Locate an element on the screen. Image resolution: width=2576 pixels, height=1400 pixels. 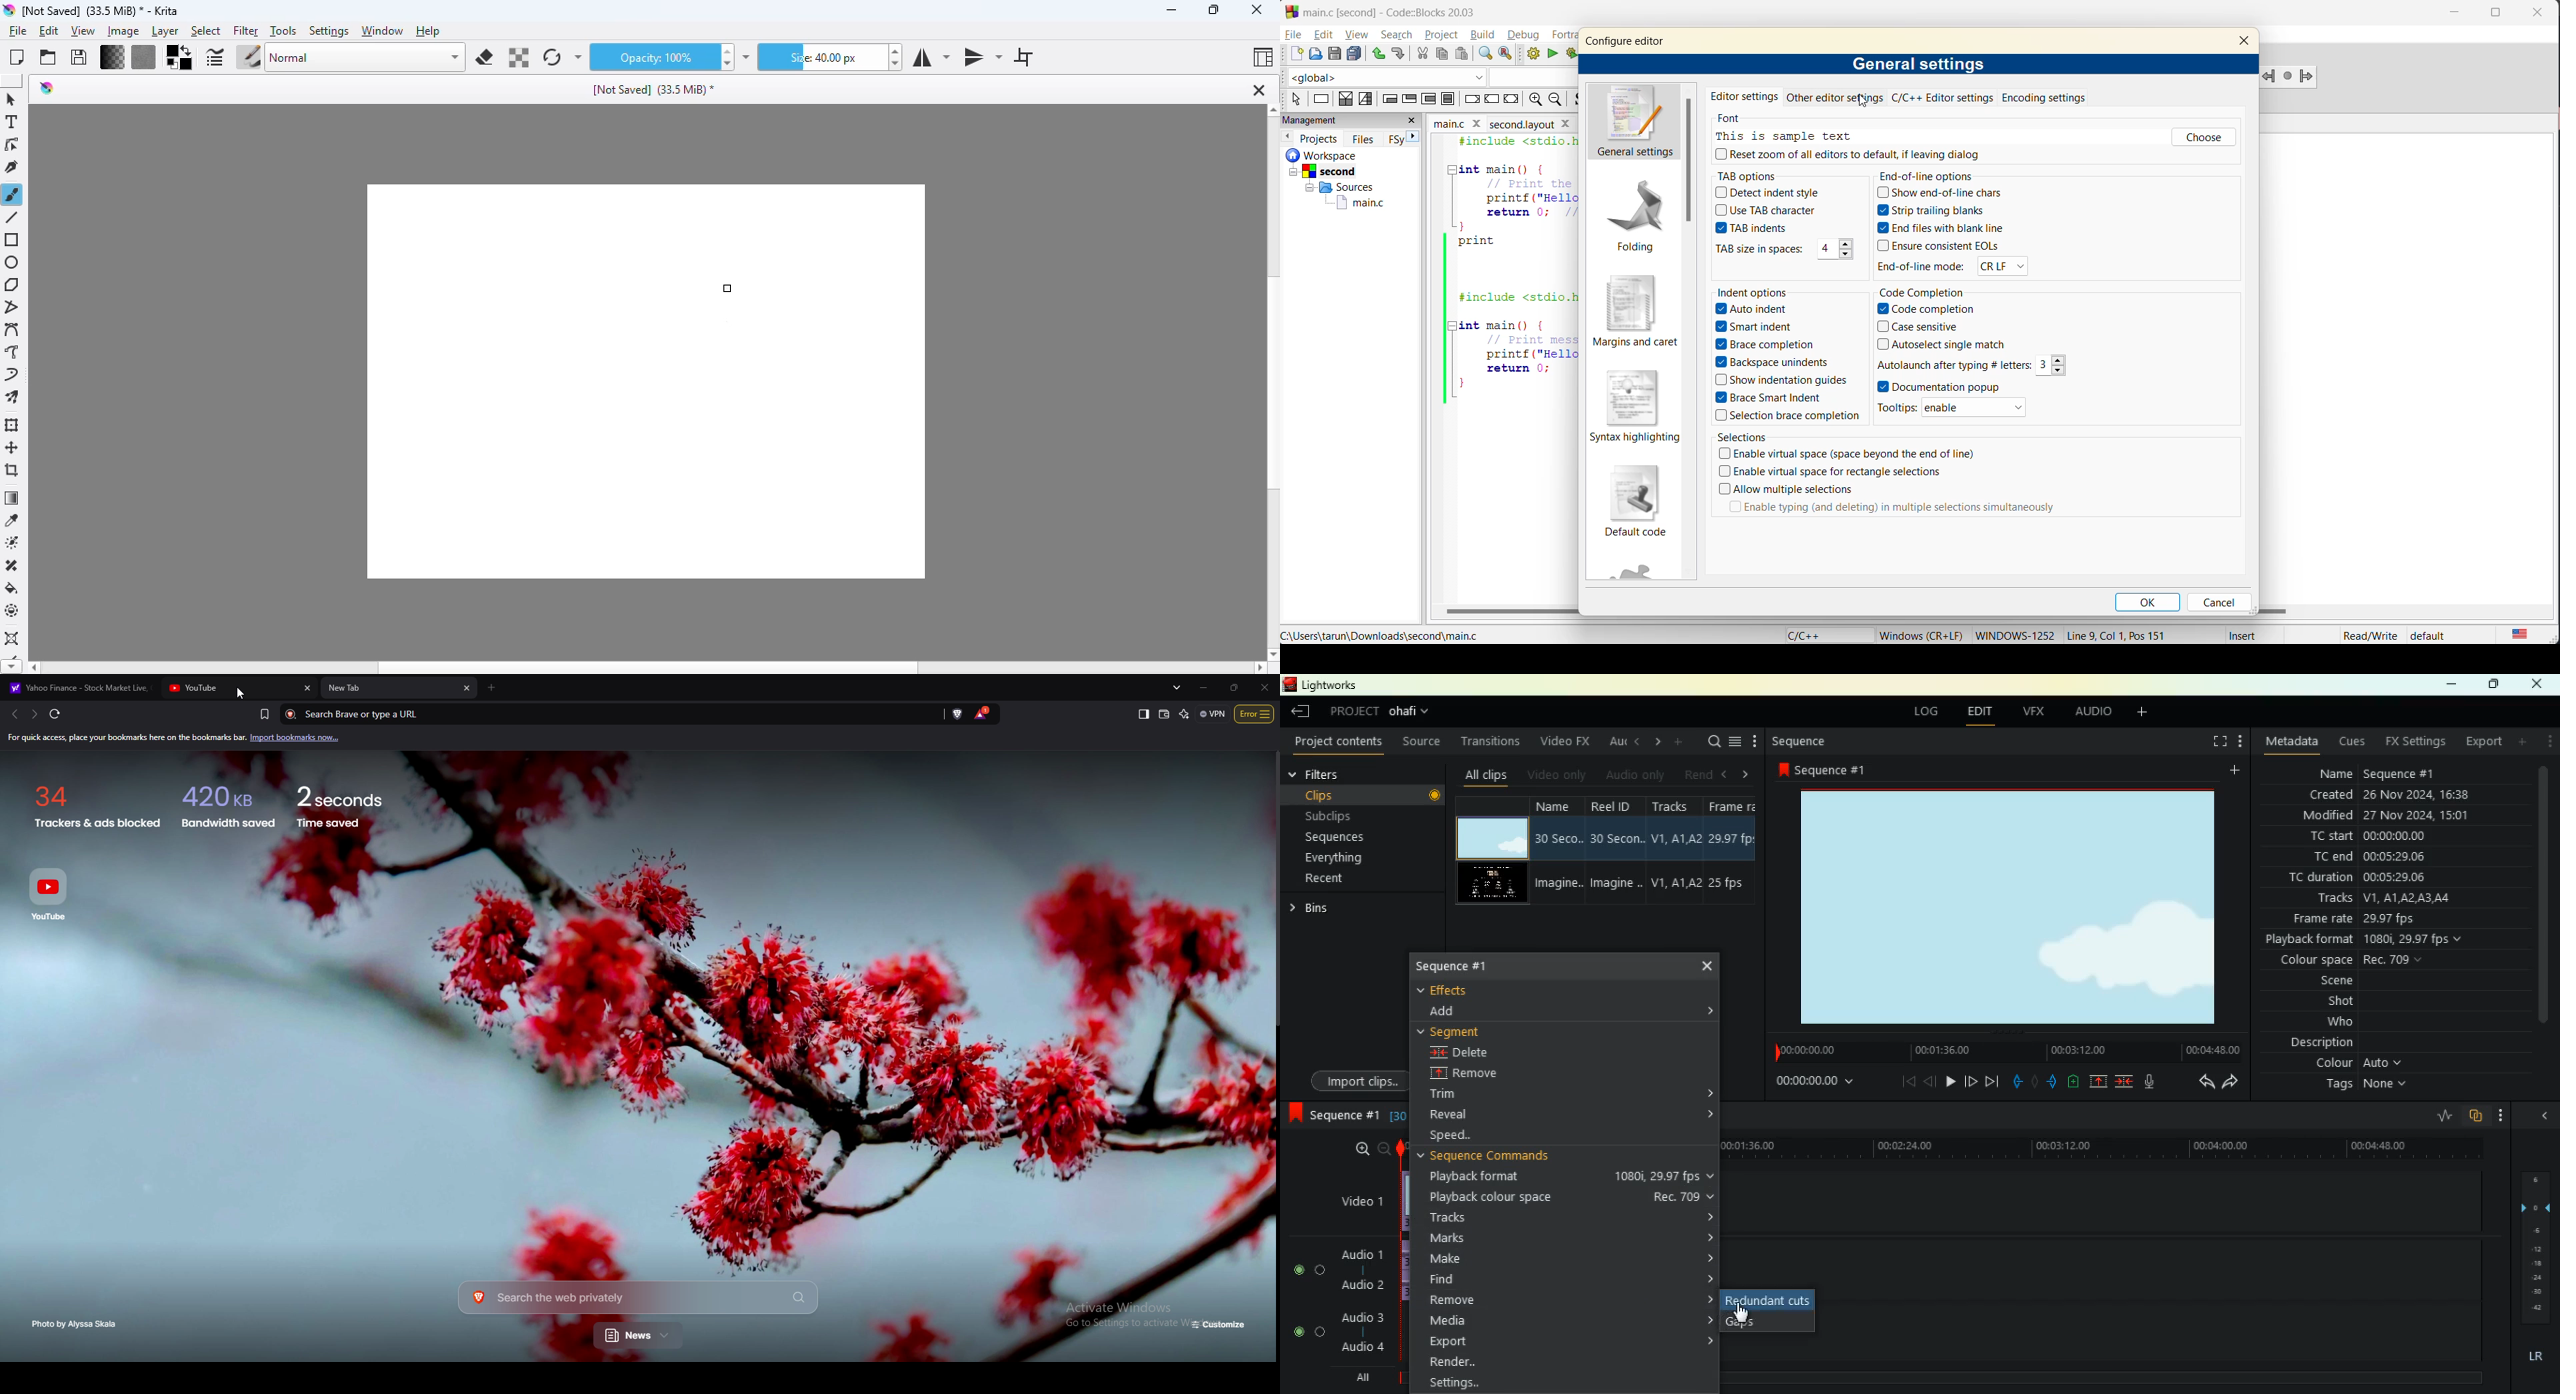
Windows-1252 is located at coordinates (2014, 635).